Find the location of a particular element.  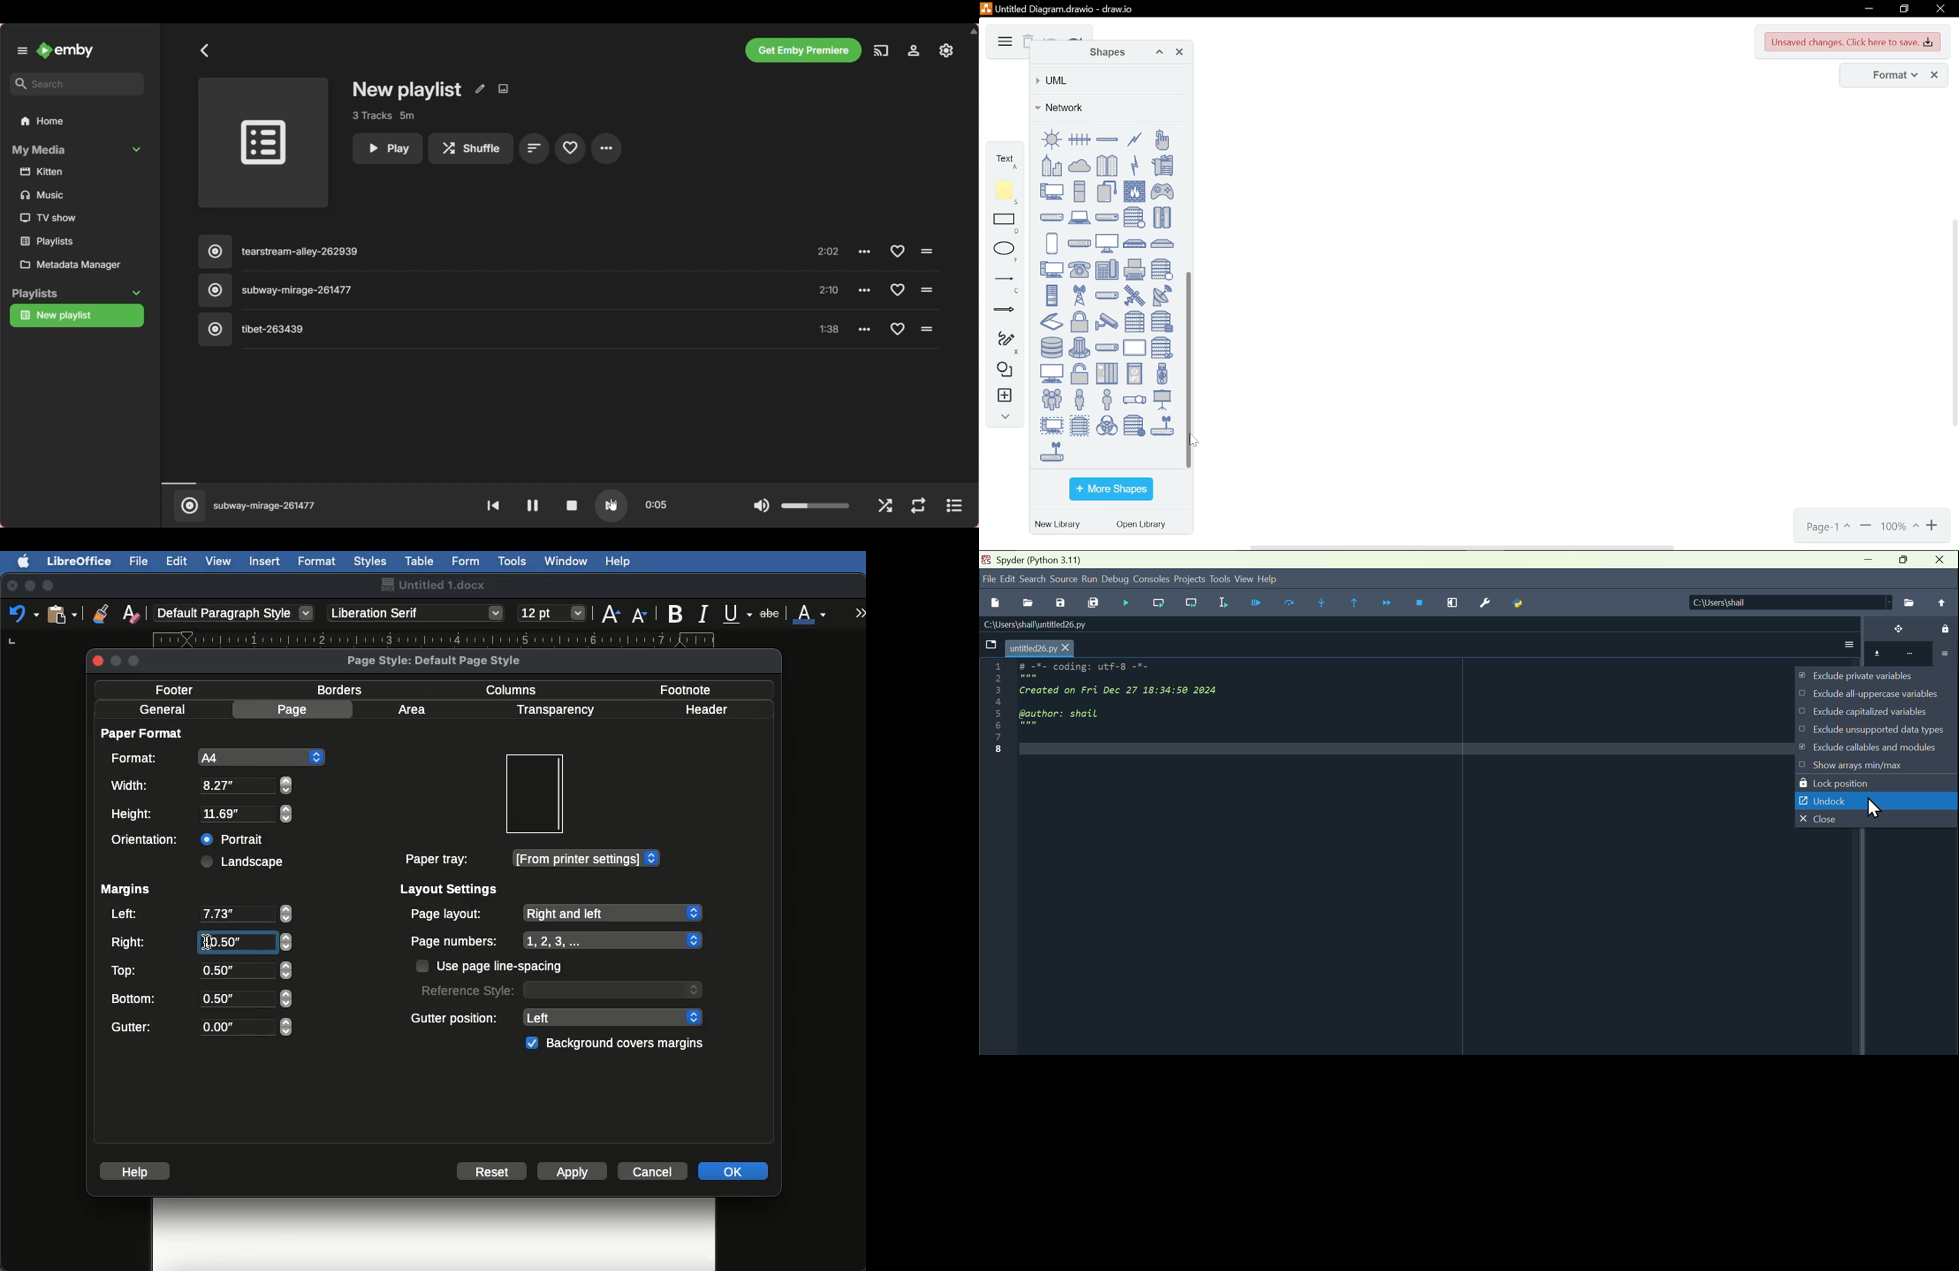

Use page line spacing is located at coordinates (492, 966).